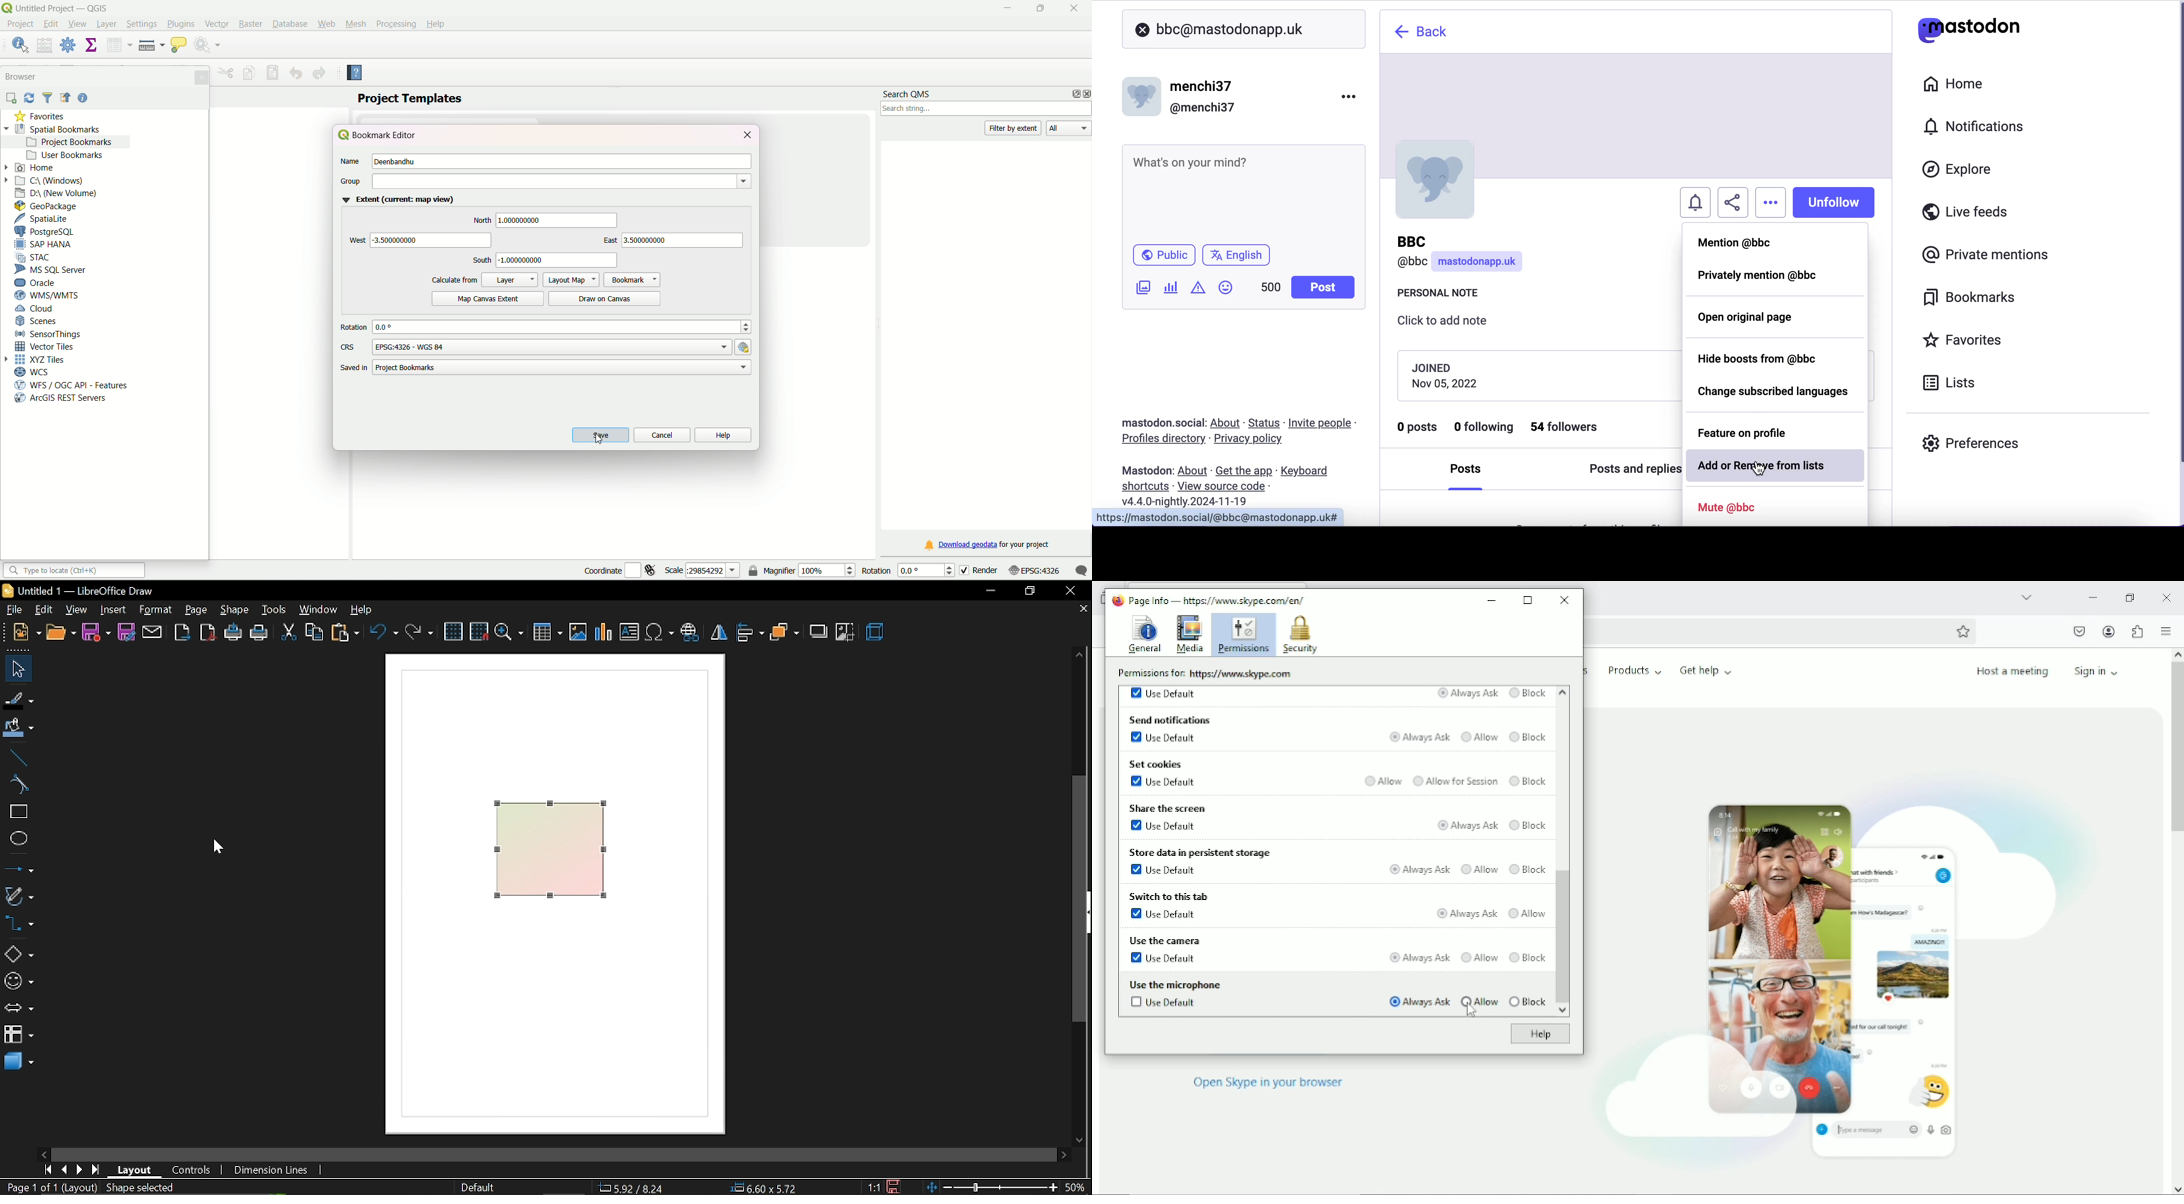 The width and height of the screenshot is (2184, 1204). What do you see at coordinates (15, 756) in the screenshot?
I see `Line` at bounding box center [15, 756].